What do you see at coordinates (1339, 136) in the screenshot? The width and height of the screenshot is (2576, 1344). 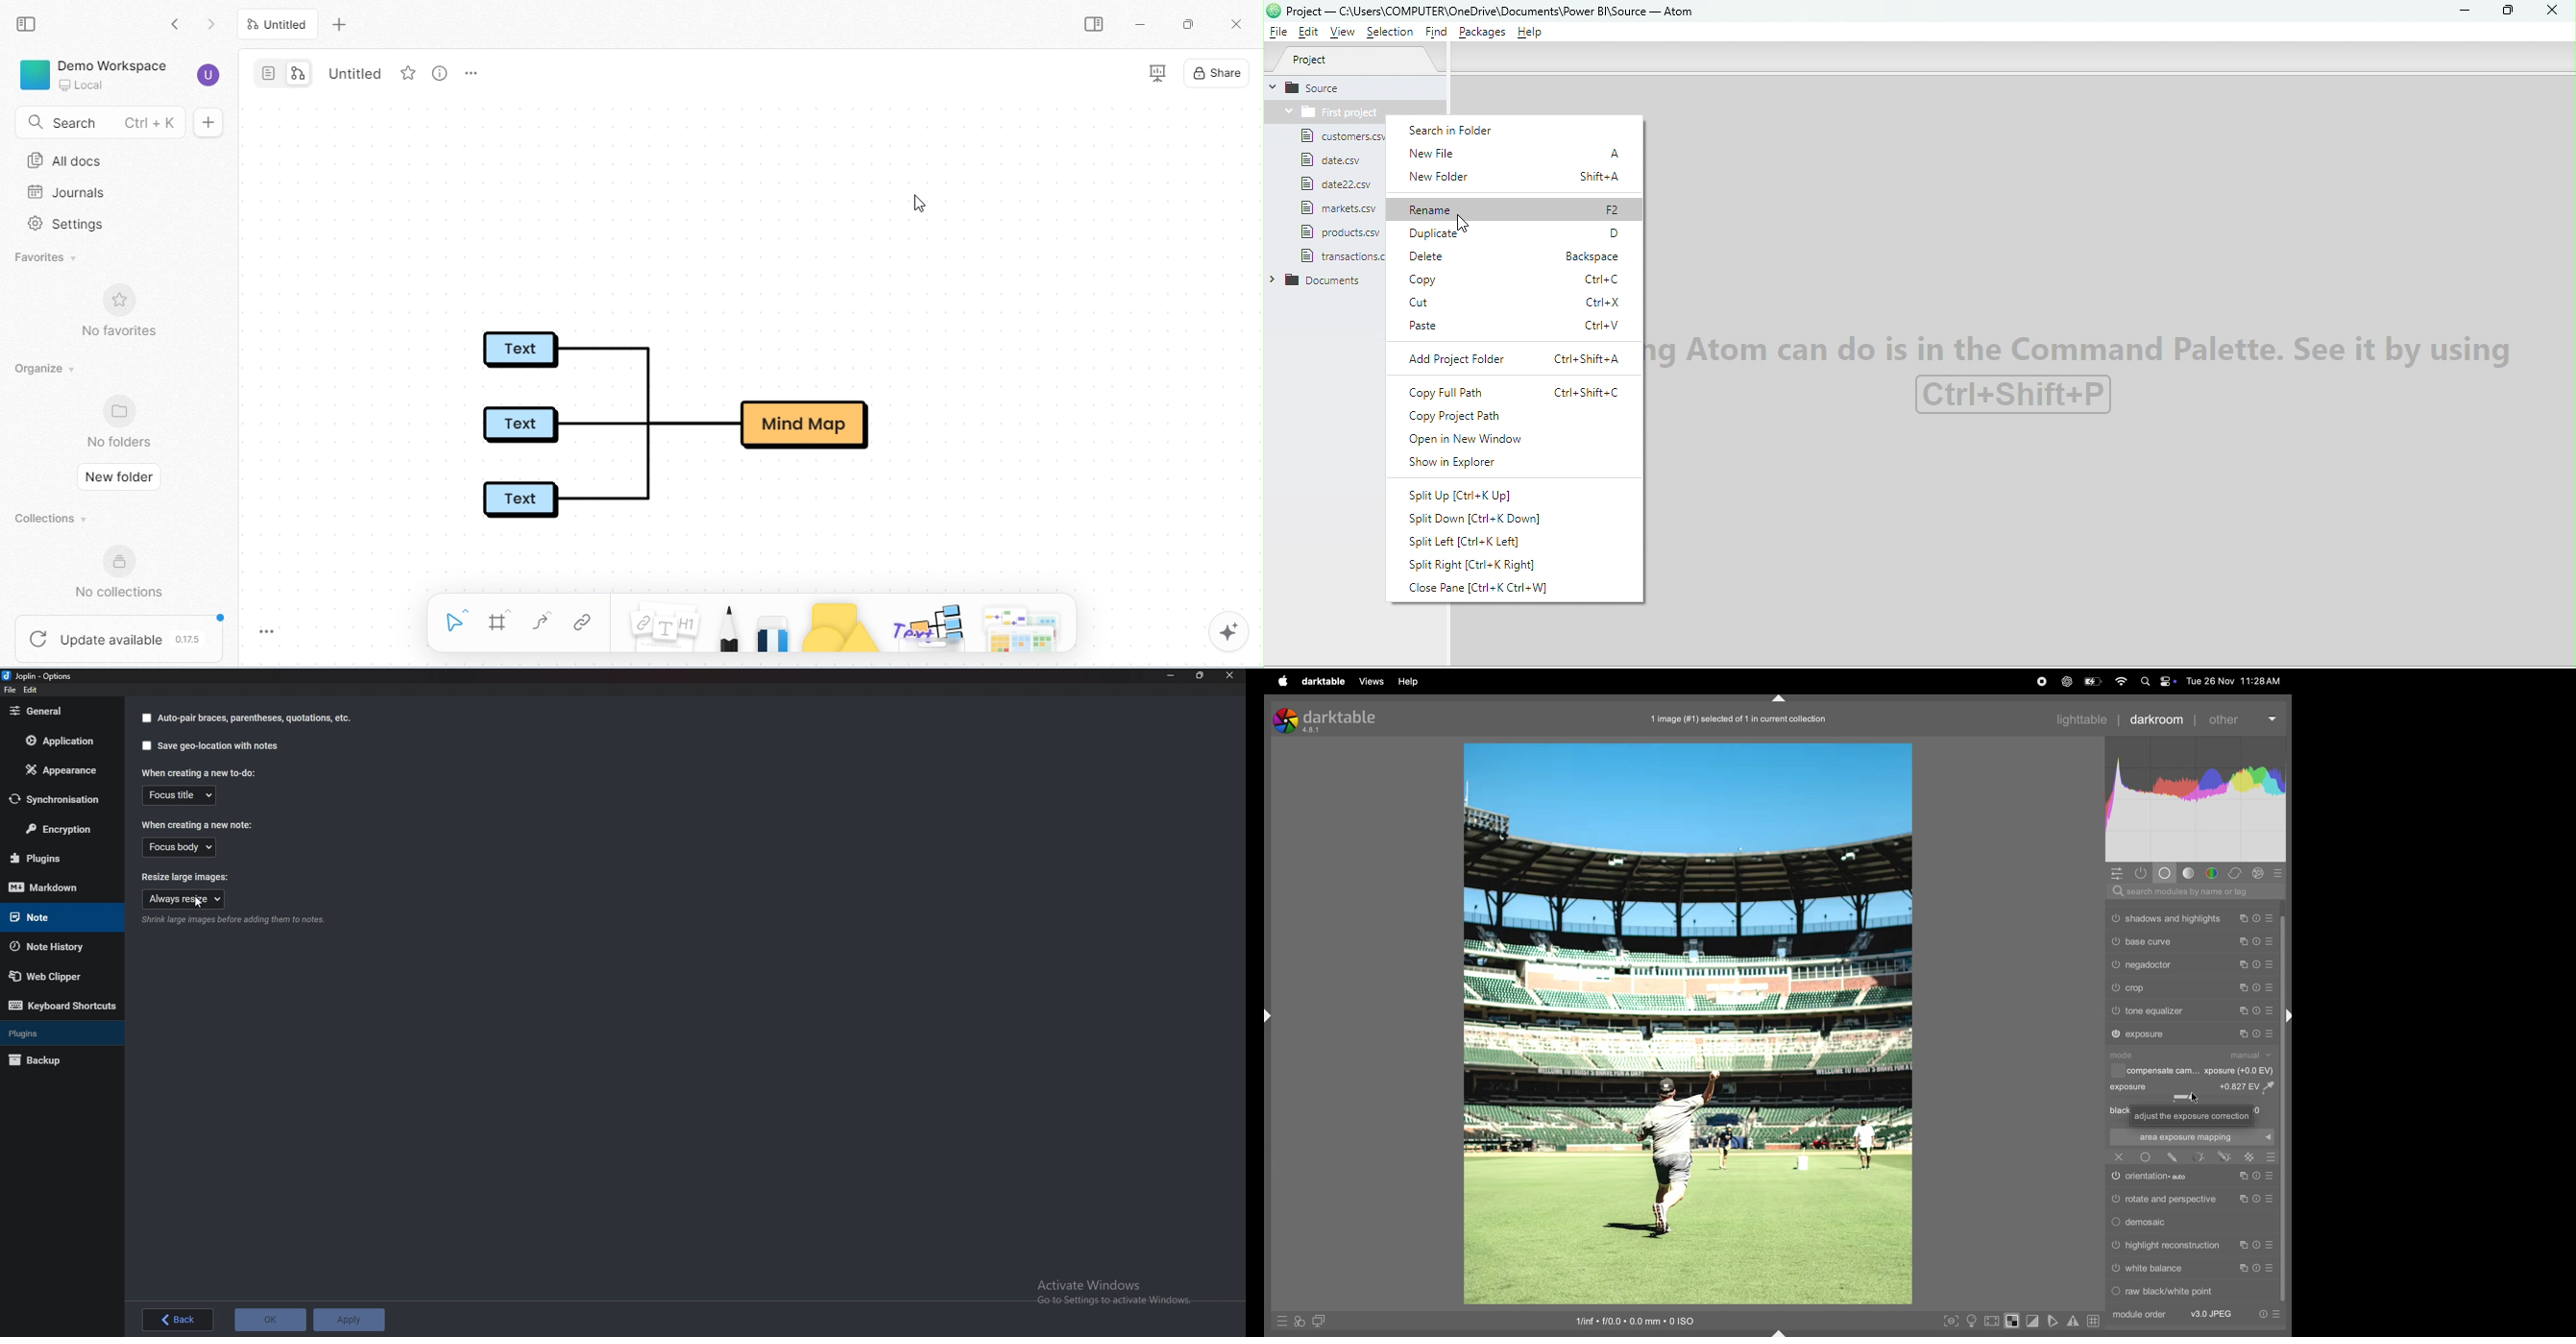 I see `File` at bounding box center [1339, 136].